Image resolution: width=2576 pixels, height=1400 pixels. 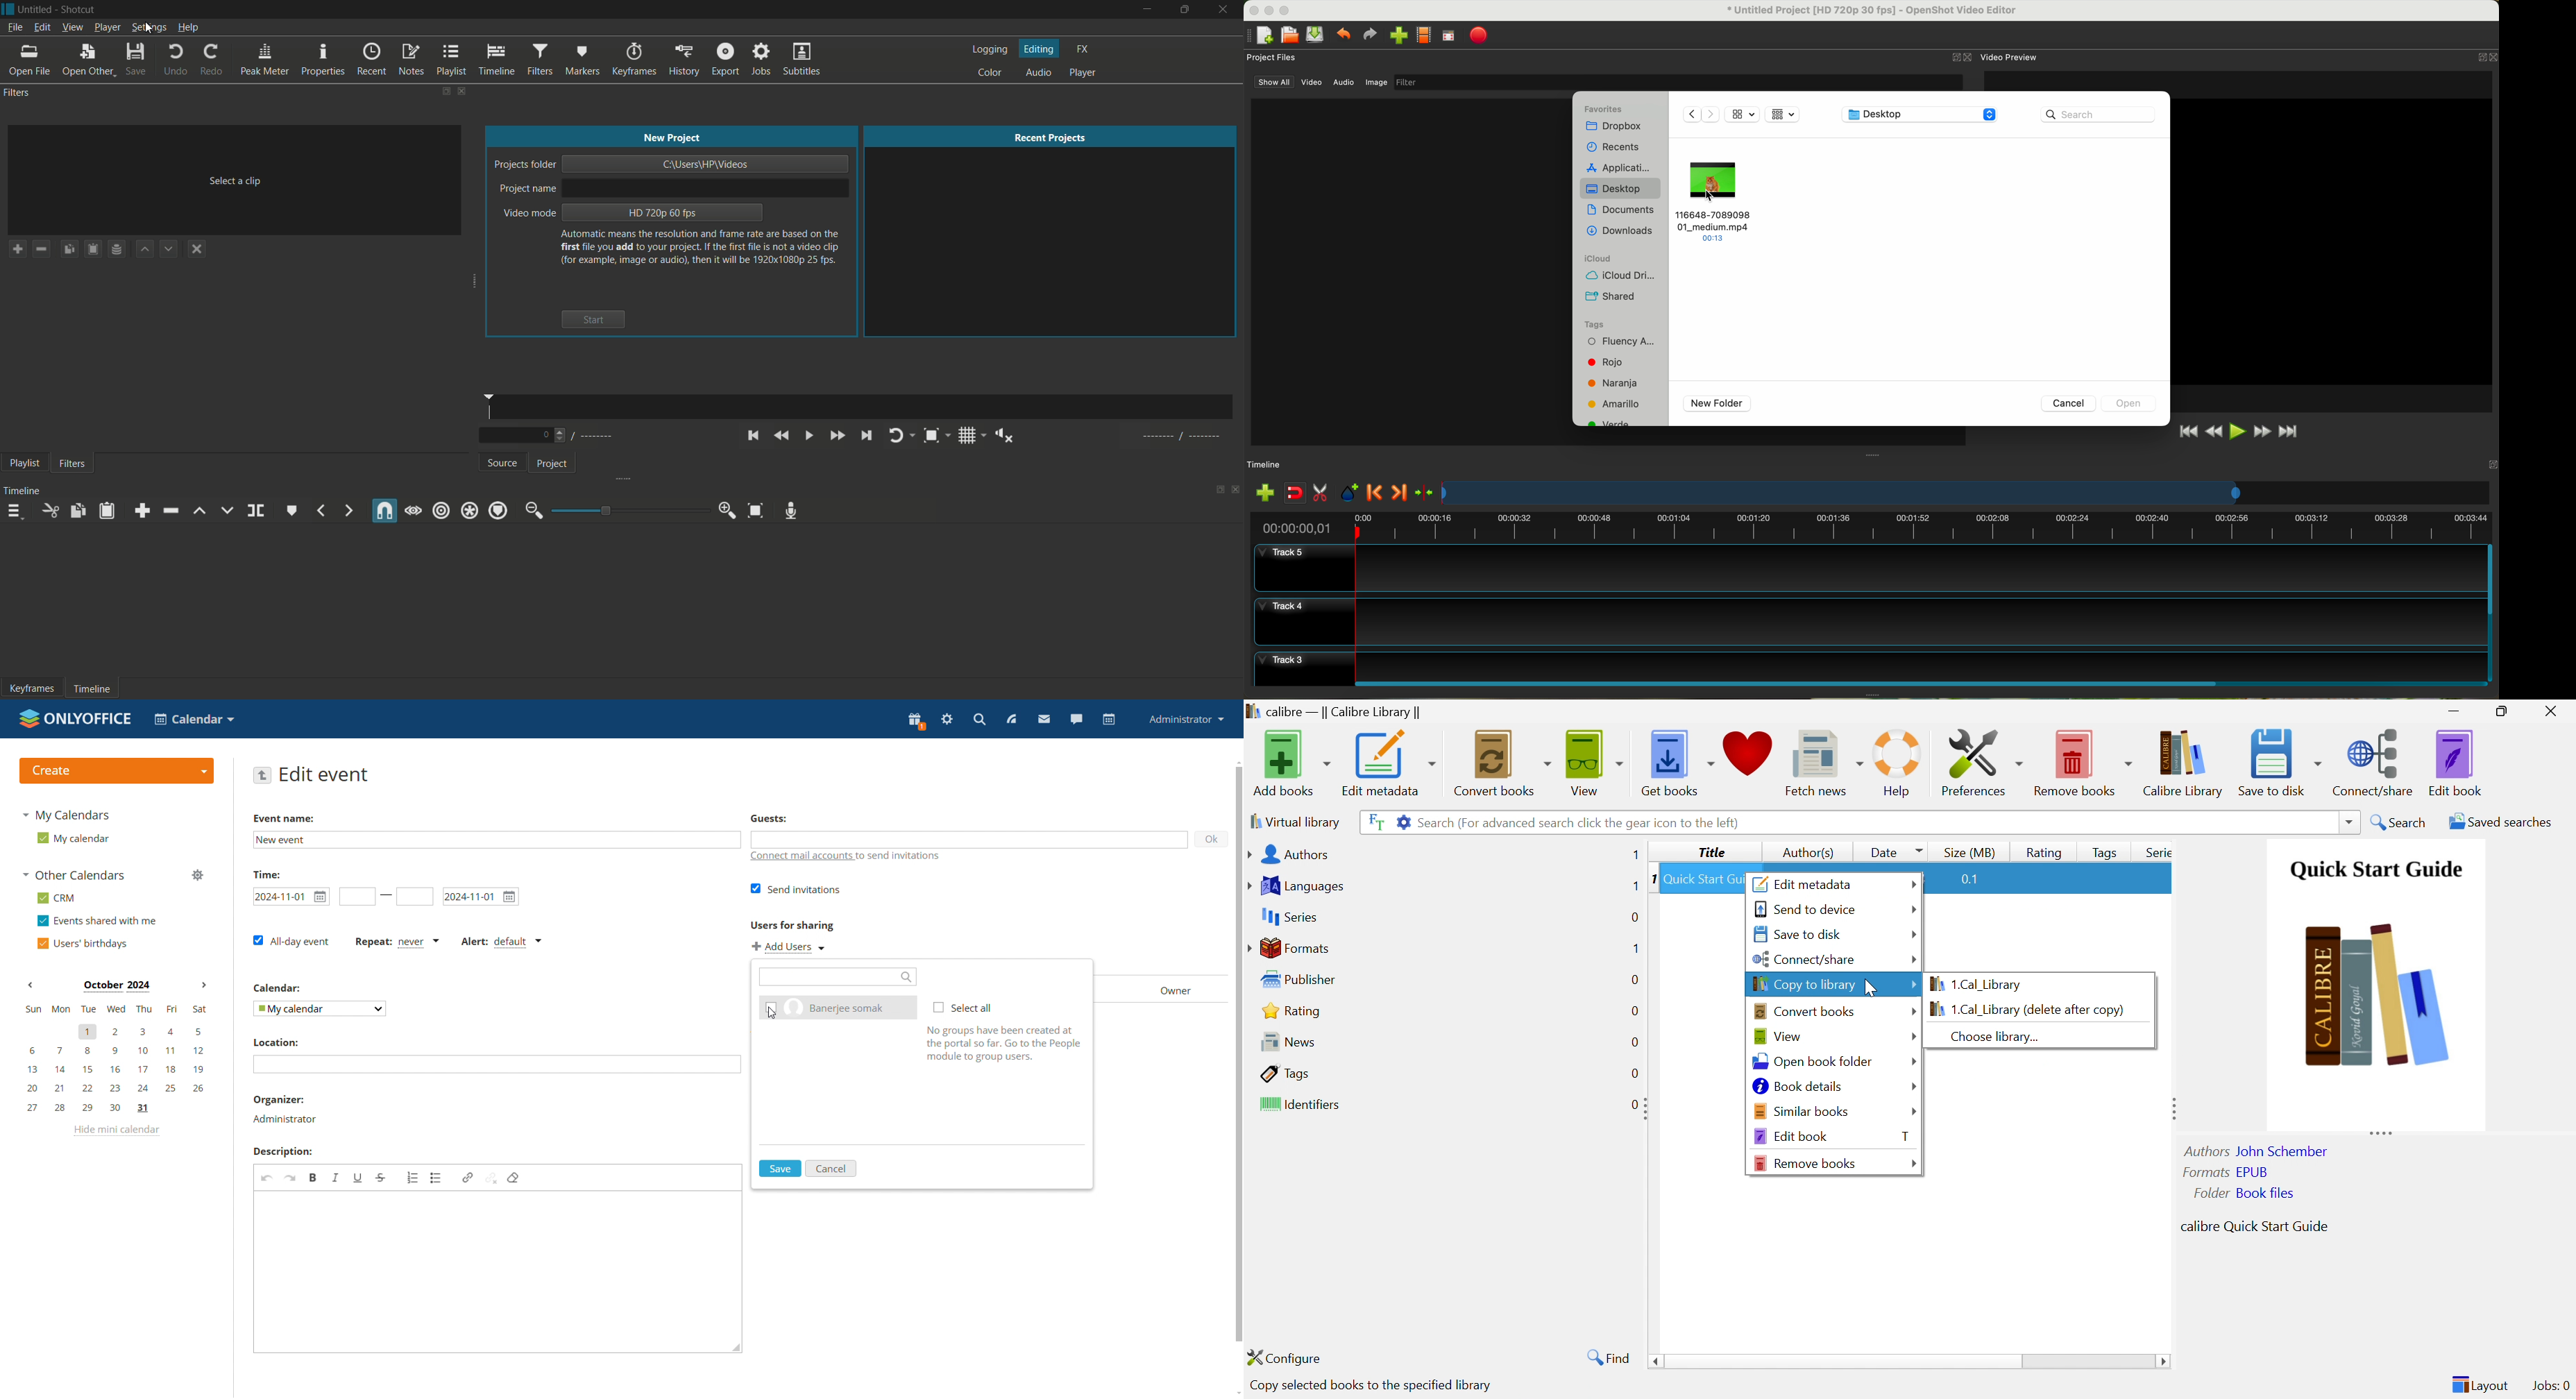 I want to click on Drop Down, so click(x=1914, y=986).